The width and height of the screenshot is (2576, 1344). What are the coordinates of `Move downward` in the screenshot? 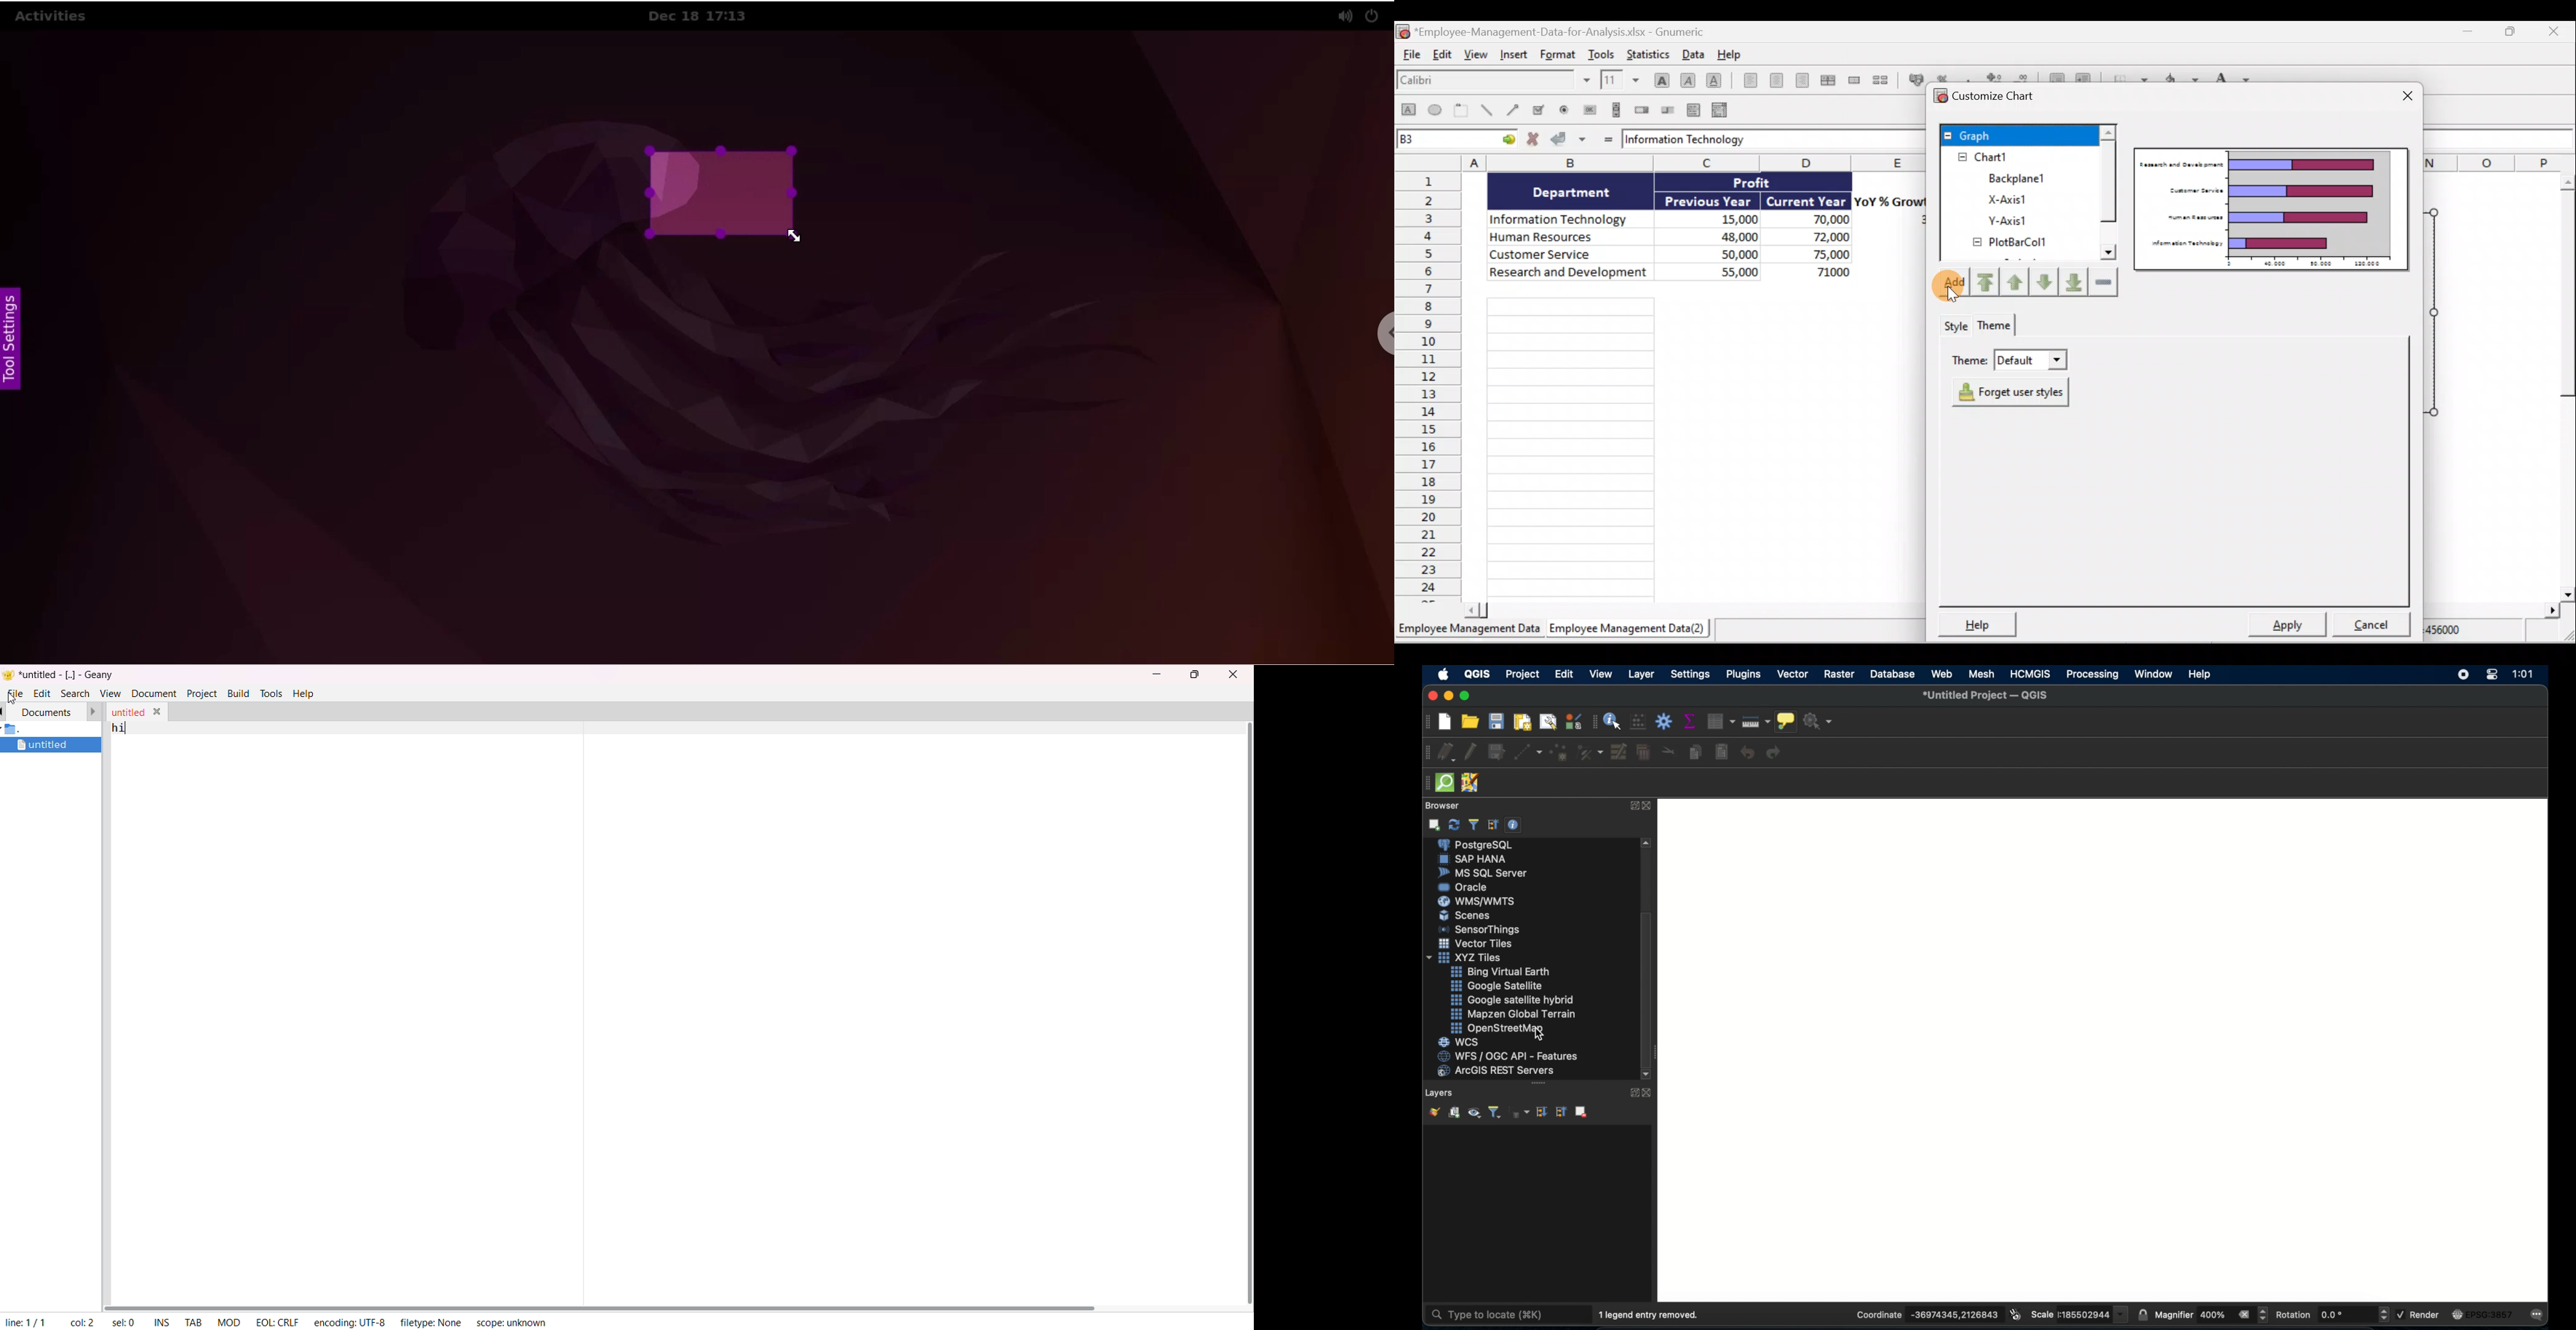 It's located at (2074, 284).